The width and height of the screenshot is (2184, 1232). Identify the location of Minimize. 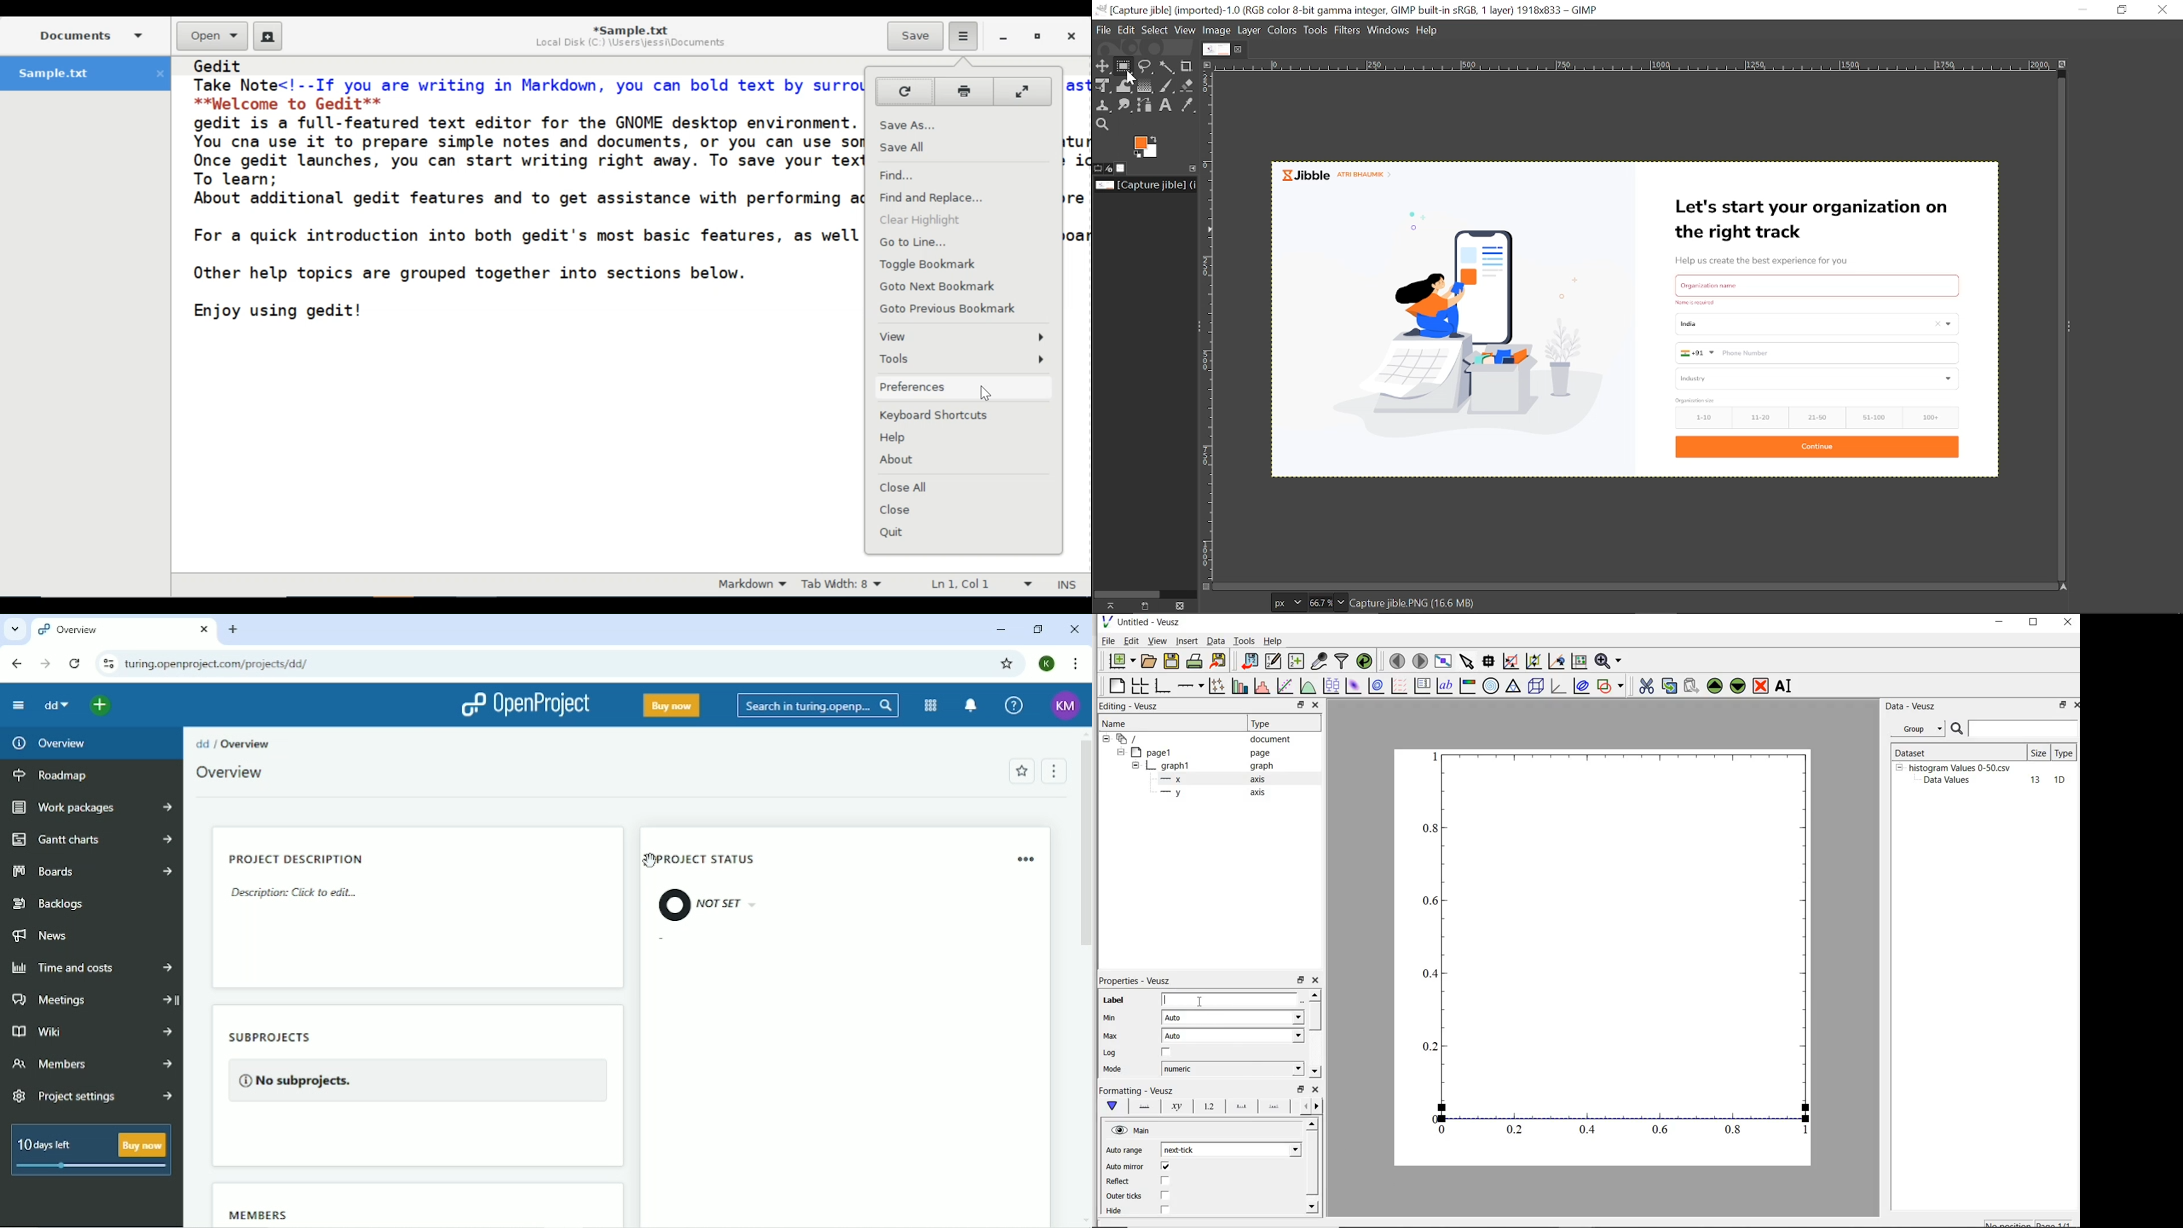
(1002, 629).